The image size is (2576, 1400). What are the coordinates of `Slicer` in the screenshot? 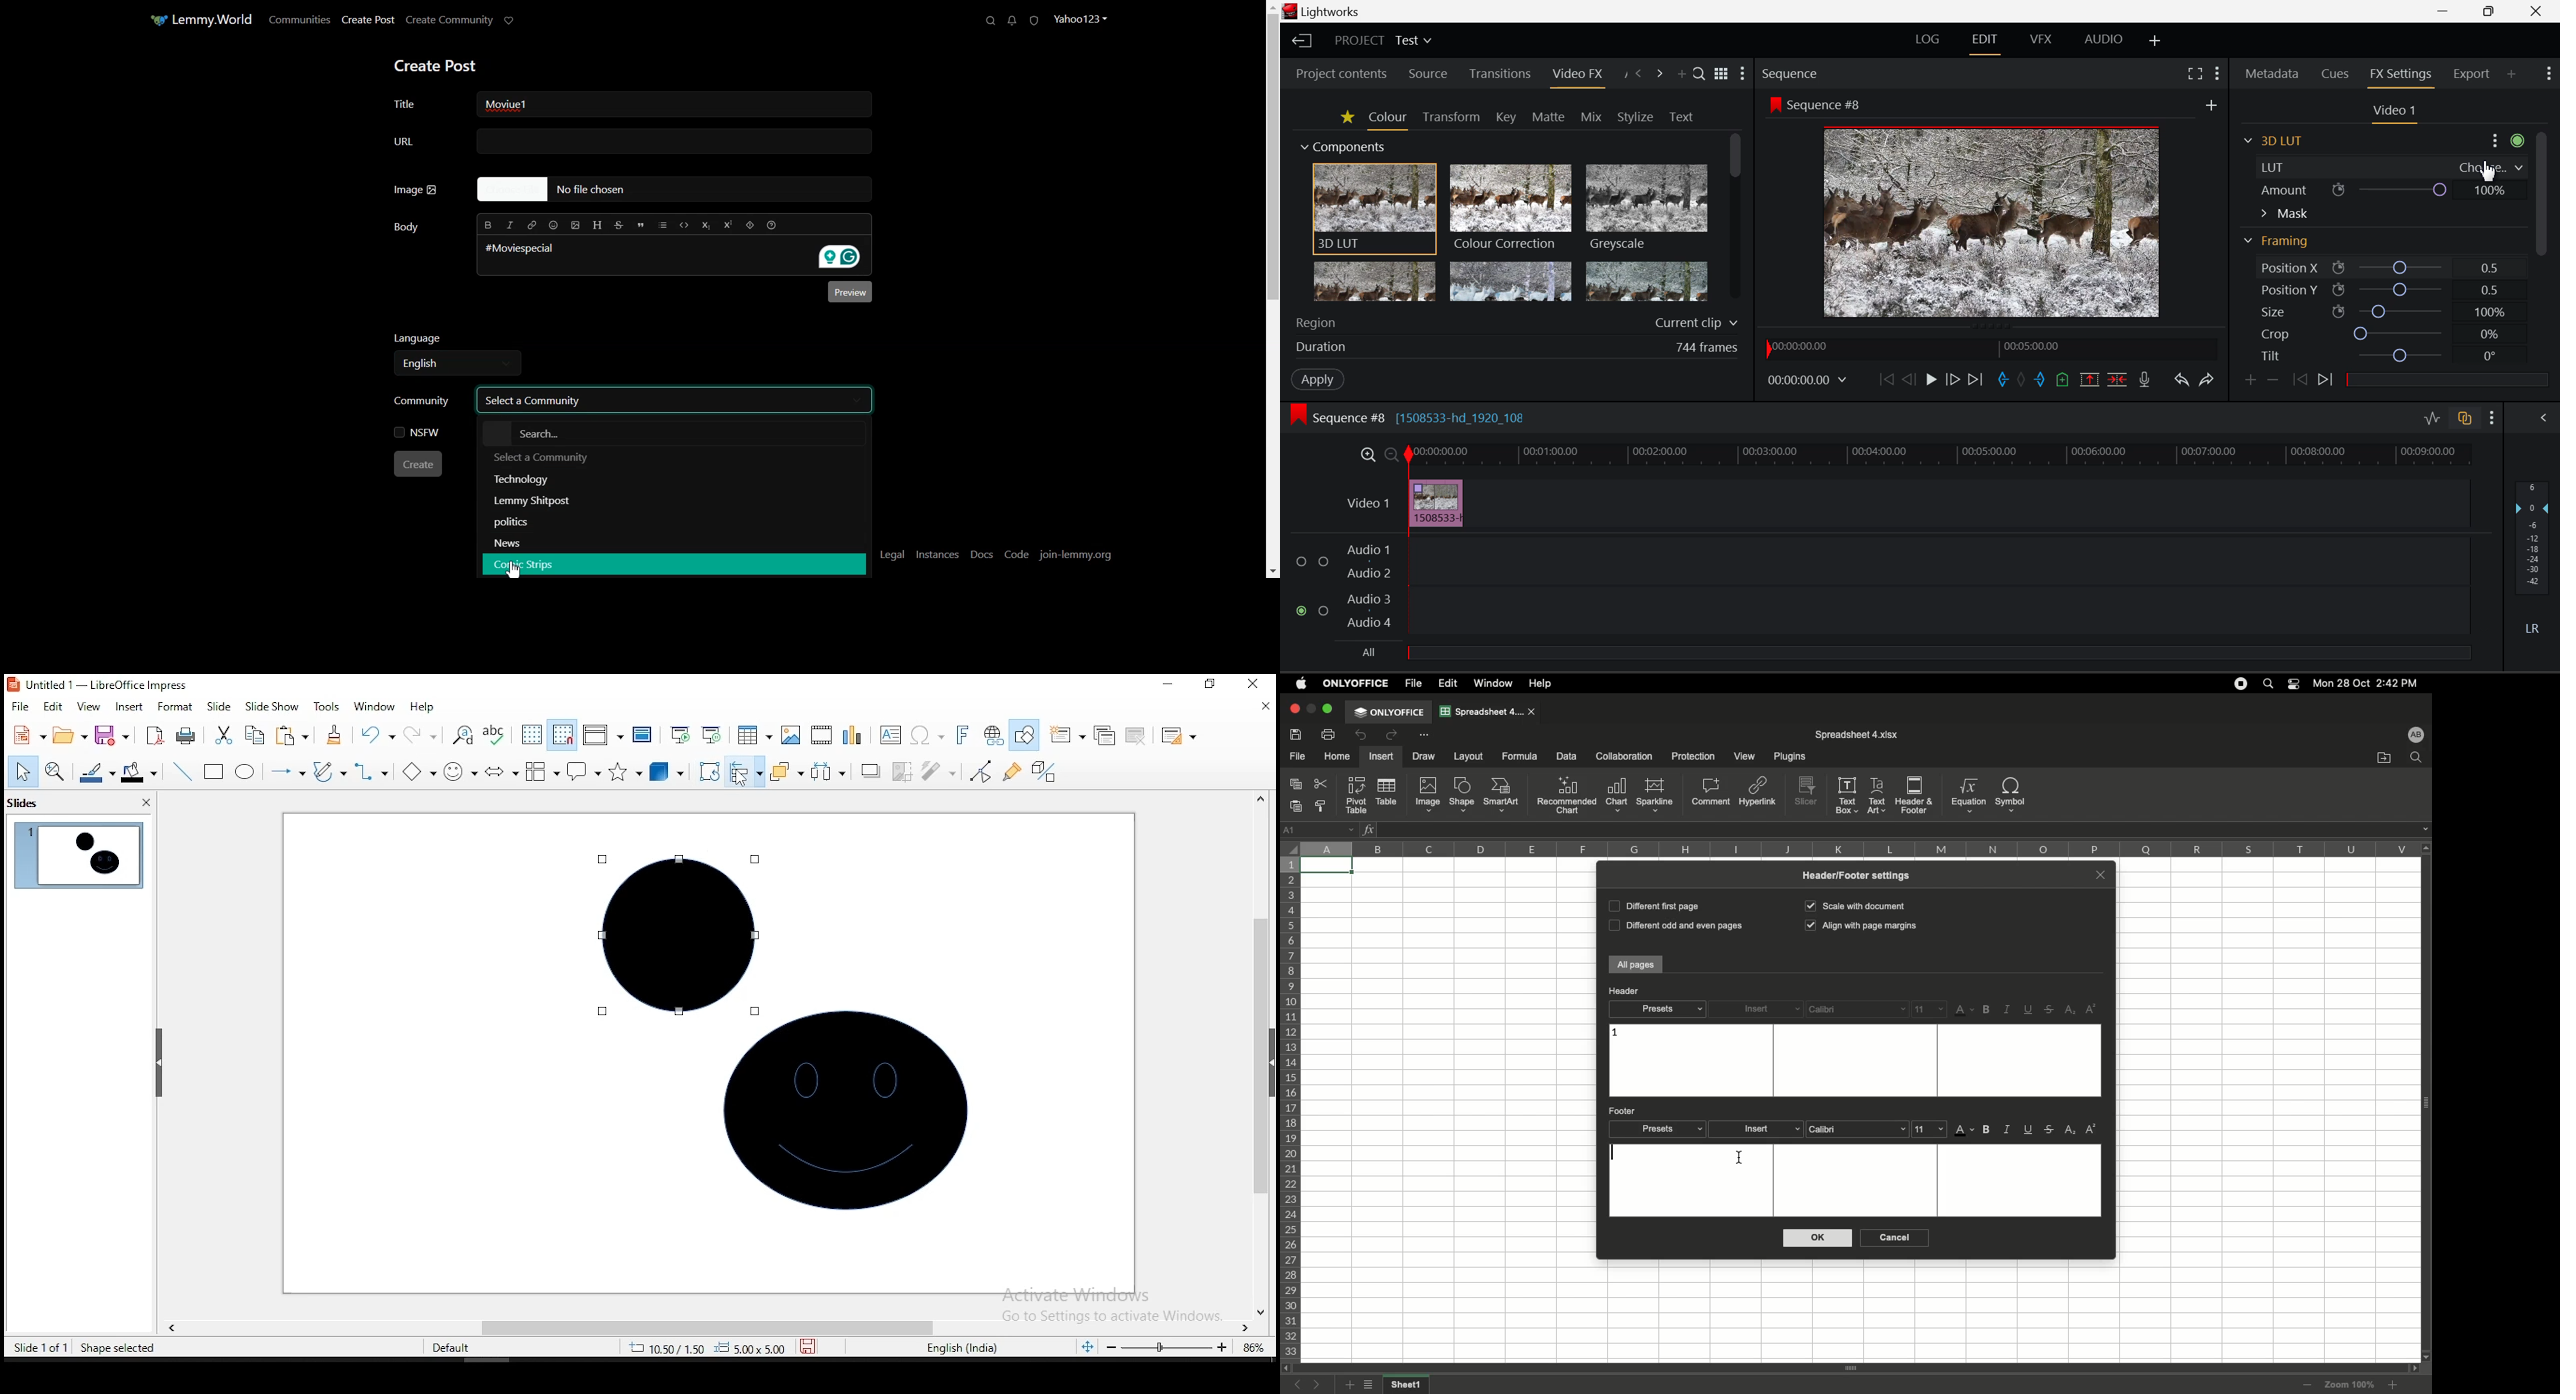 It's located at (1808, 792).